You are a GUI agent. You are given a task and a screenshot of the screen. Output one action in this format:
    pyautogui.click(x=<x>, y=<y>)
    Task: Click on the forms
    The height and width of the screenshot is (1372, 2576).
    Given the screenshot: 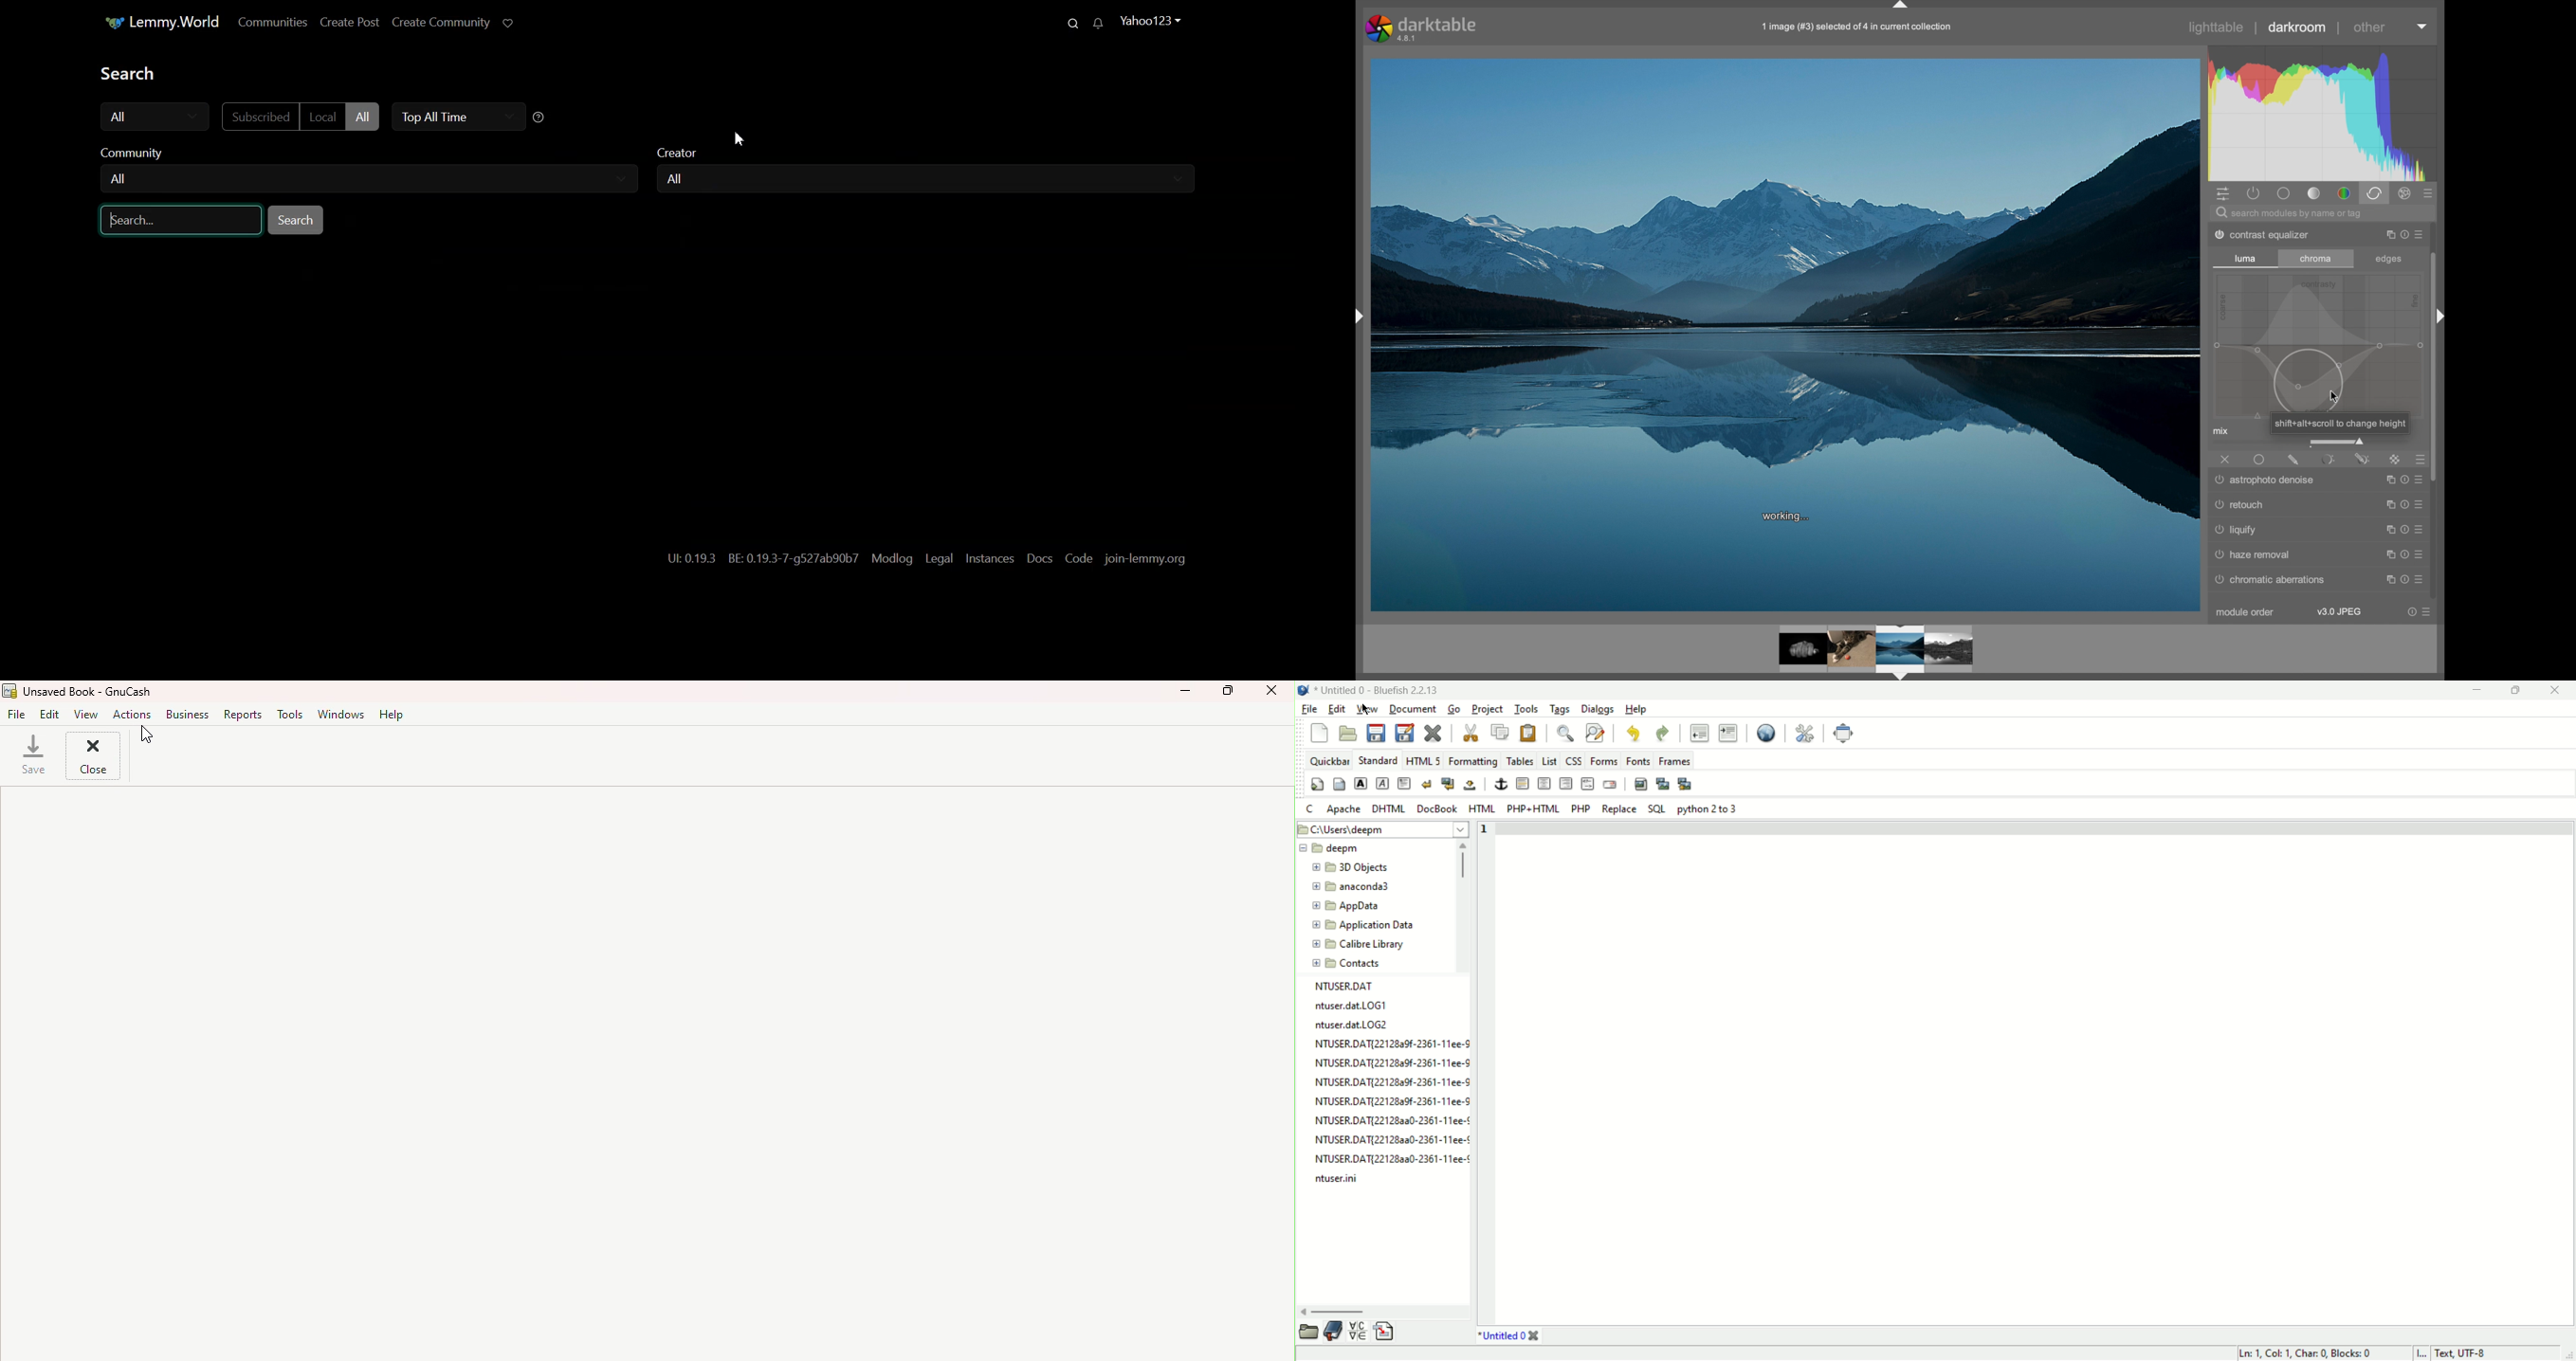 What is the action you would take?
    pyautogui.click(x=1605, y=761)
    